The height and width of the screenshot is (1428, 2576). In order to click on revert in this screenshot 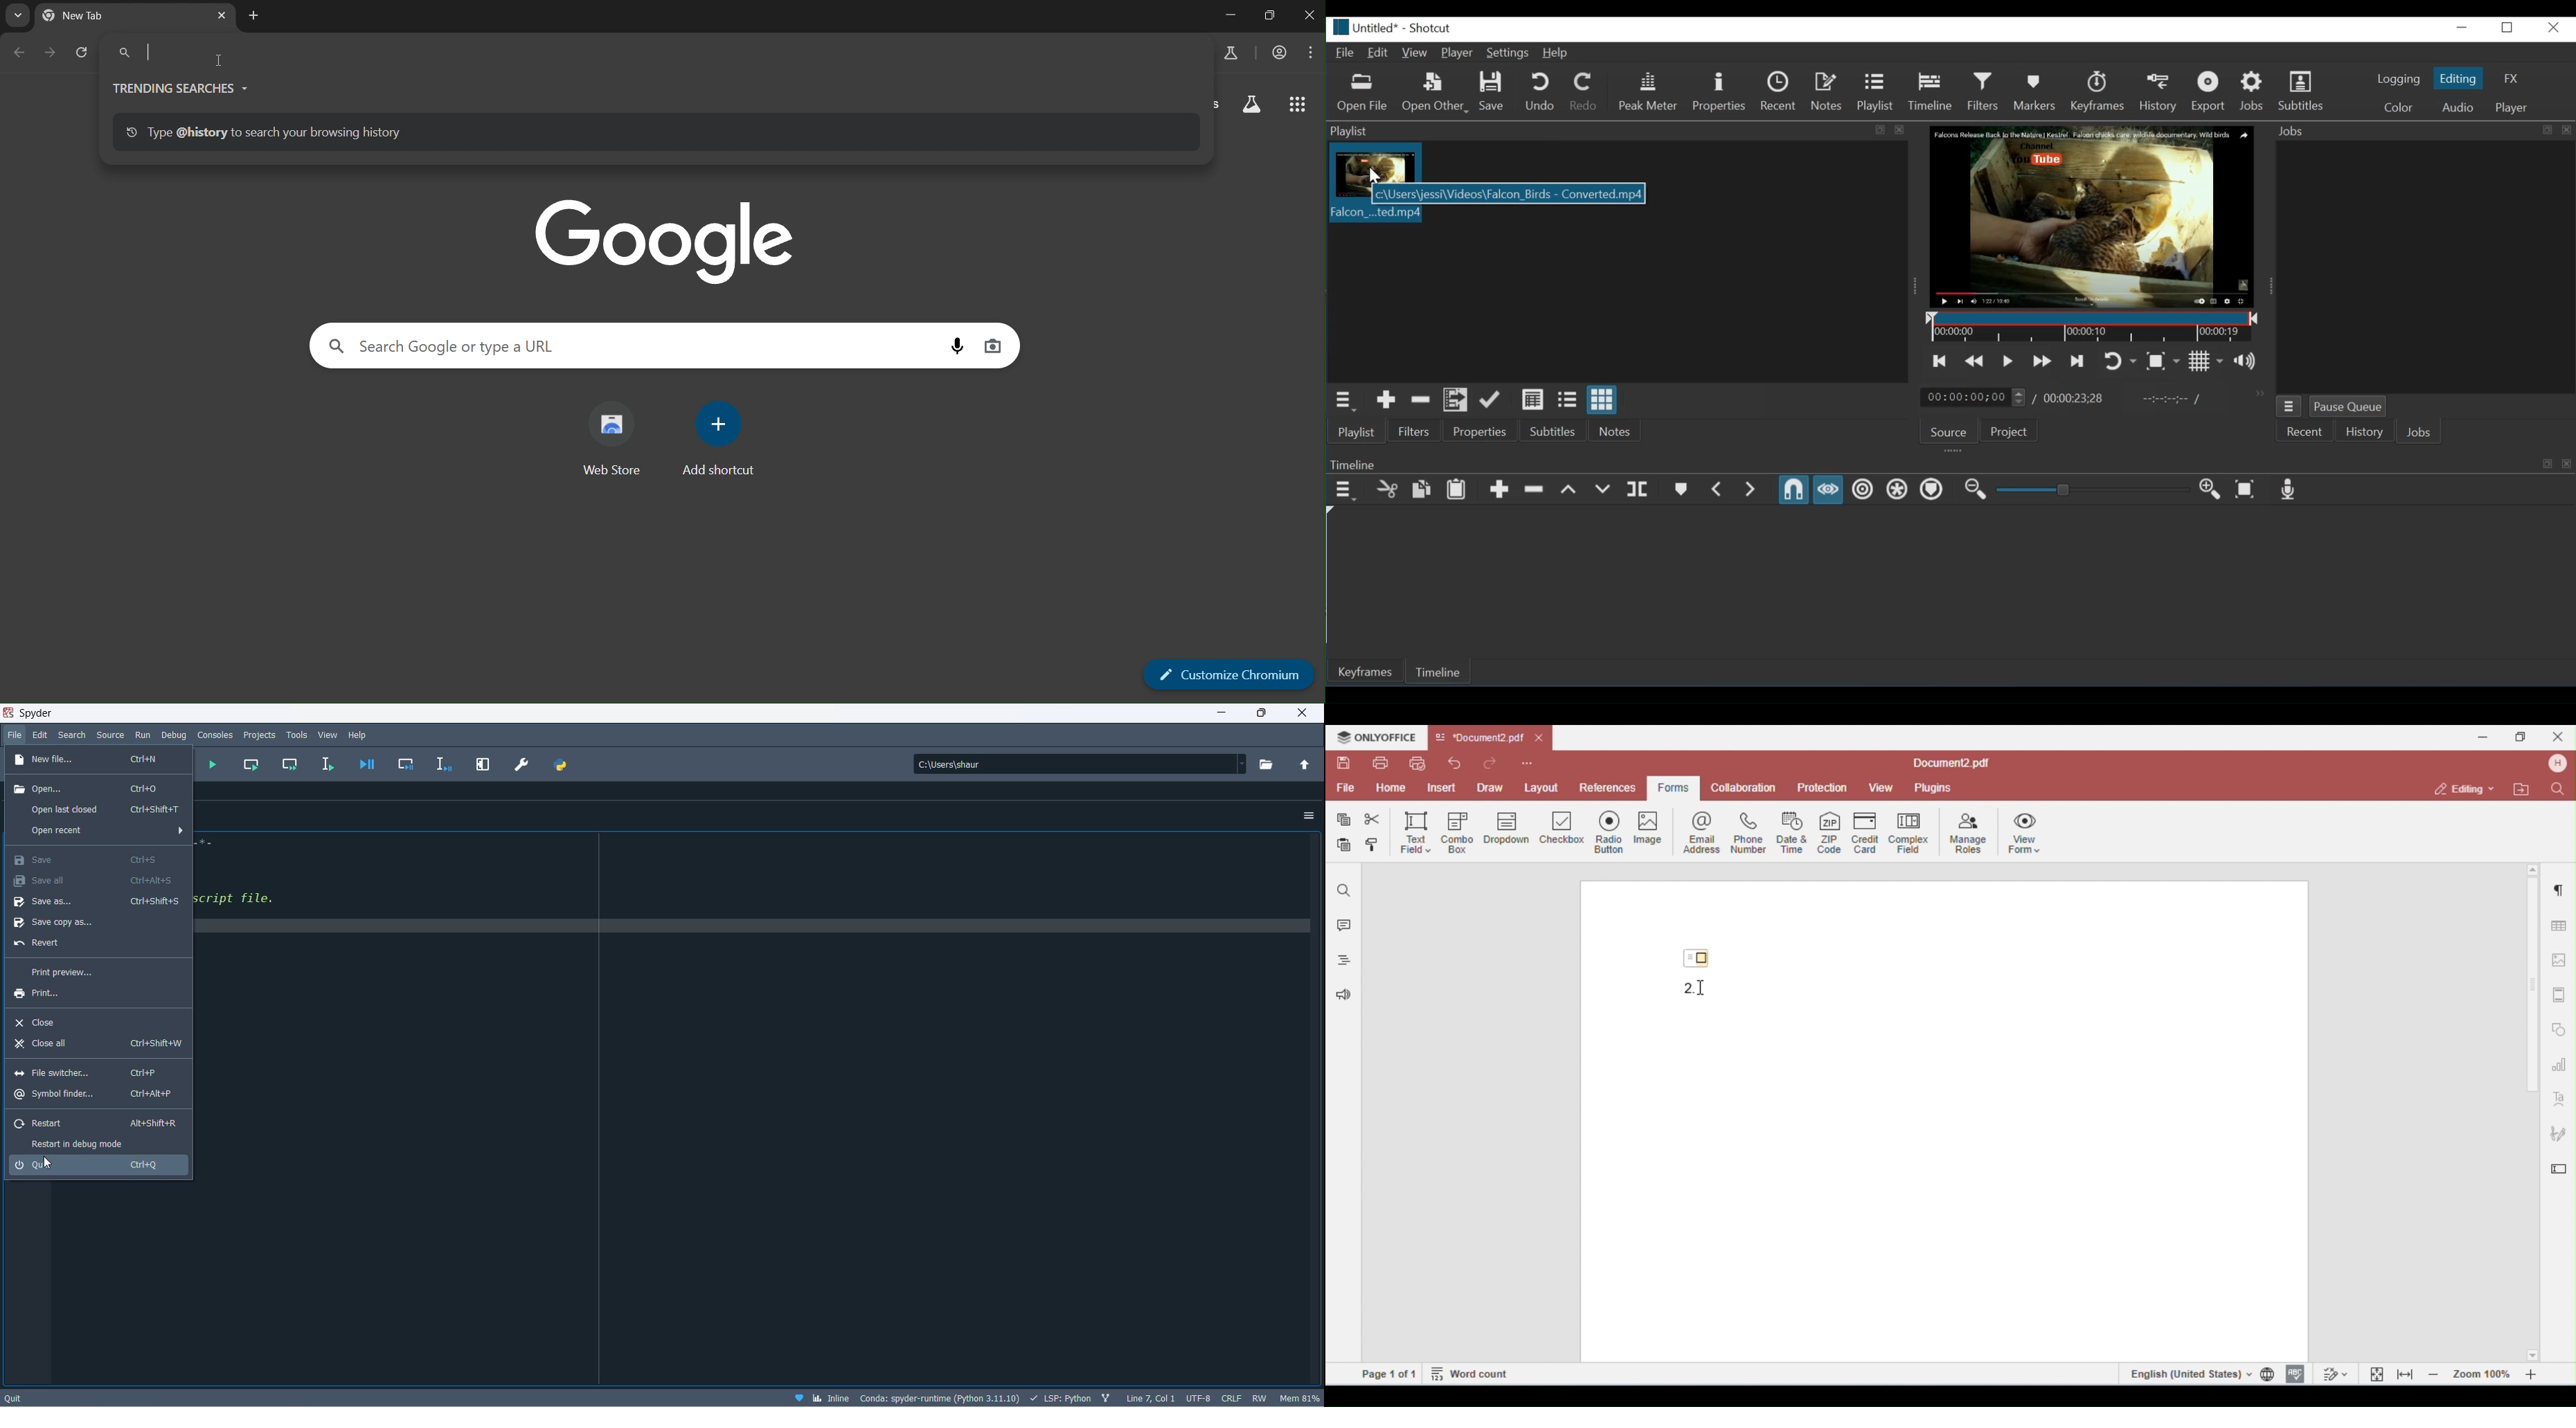, I will do `click(100, 946)`.